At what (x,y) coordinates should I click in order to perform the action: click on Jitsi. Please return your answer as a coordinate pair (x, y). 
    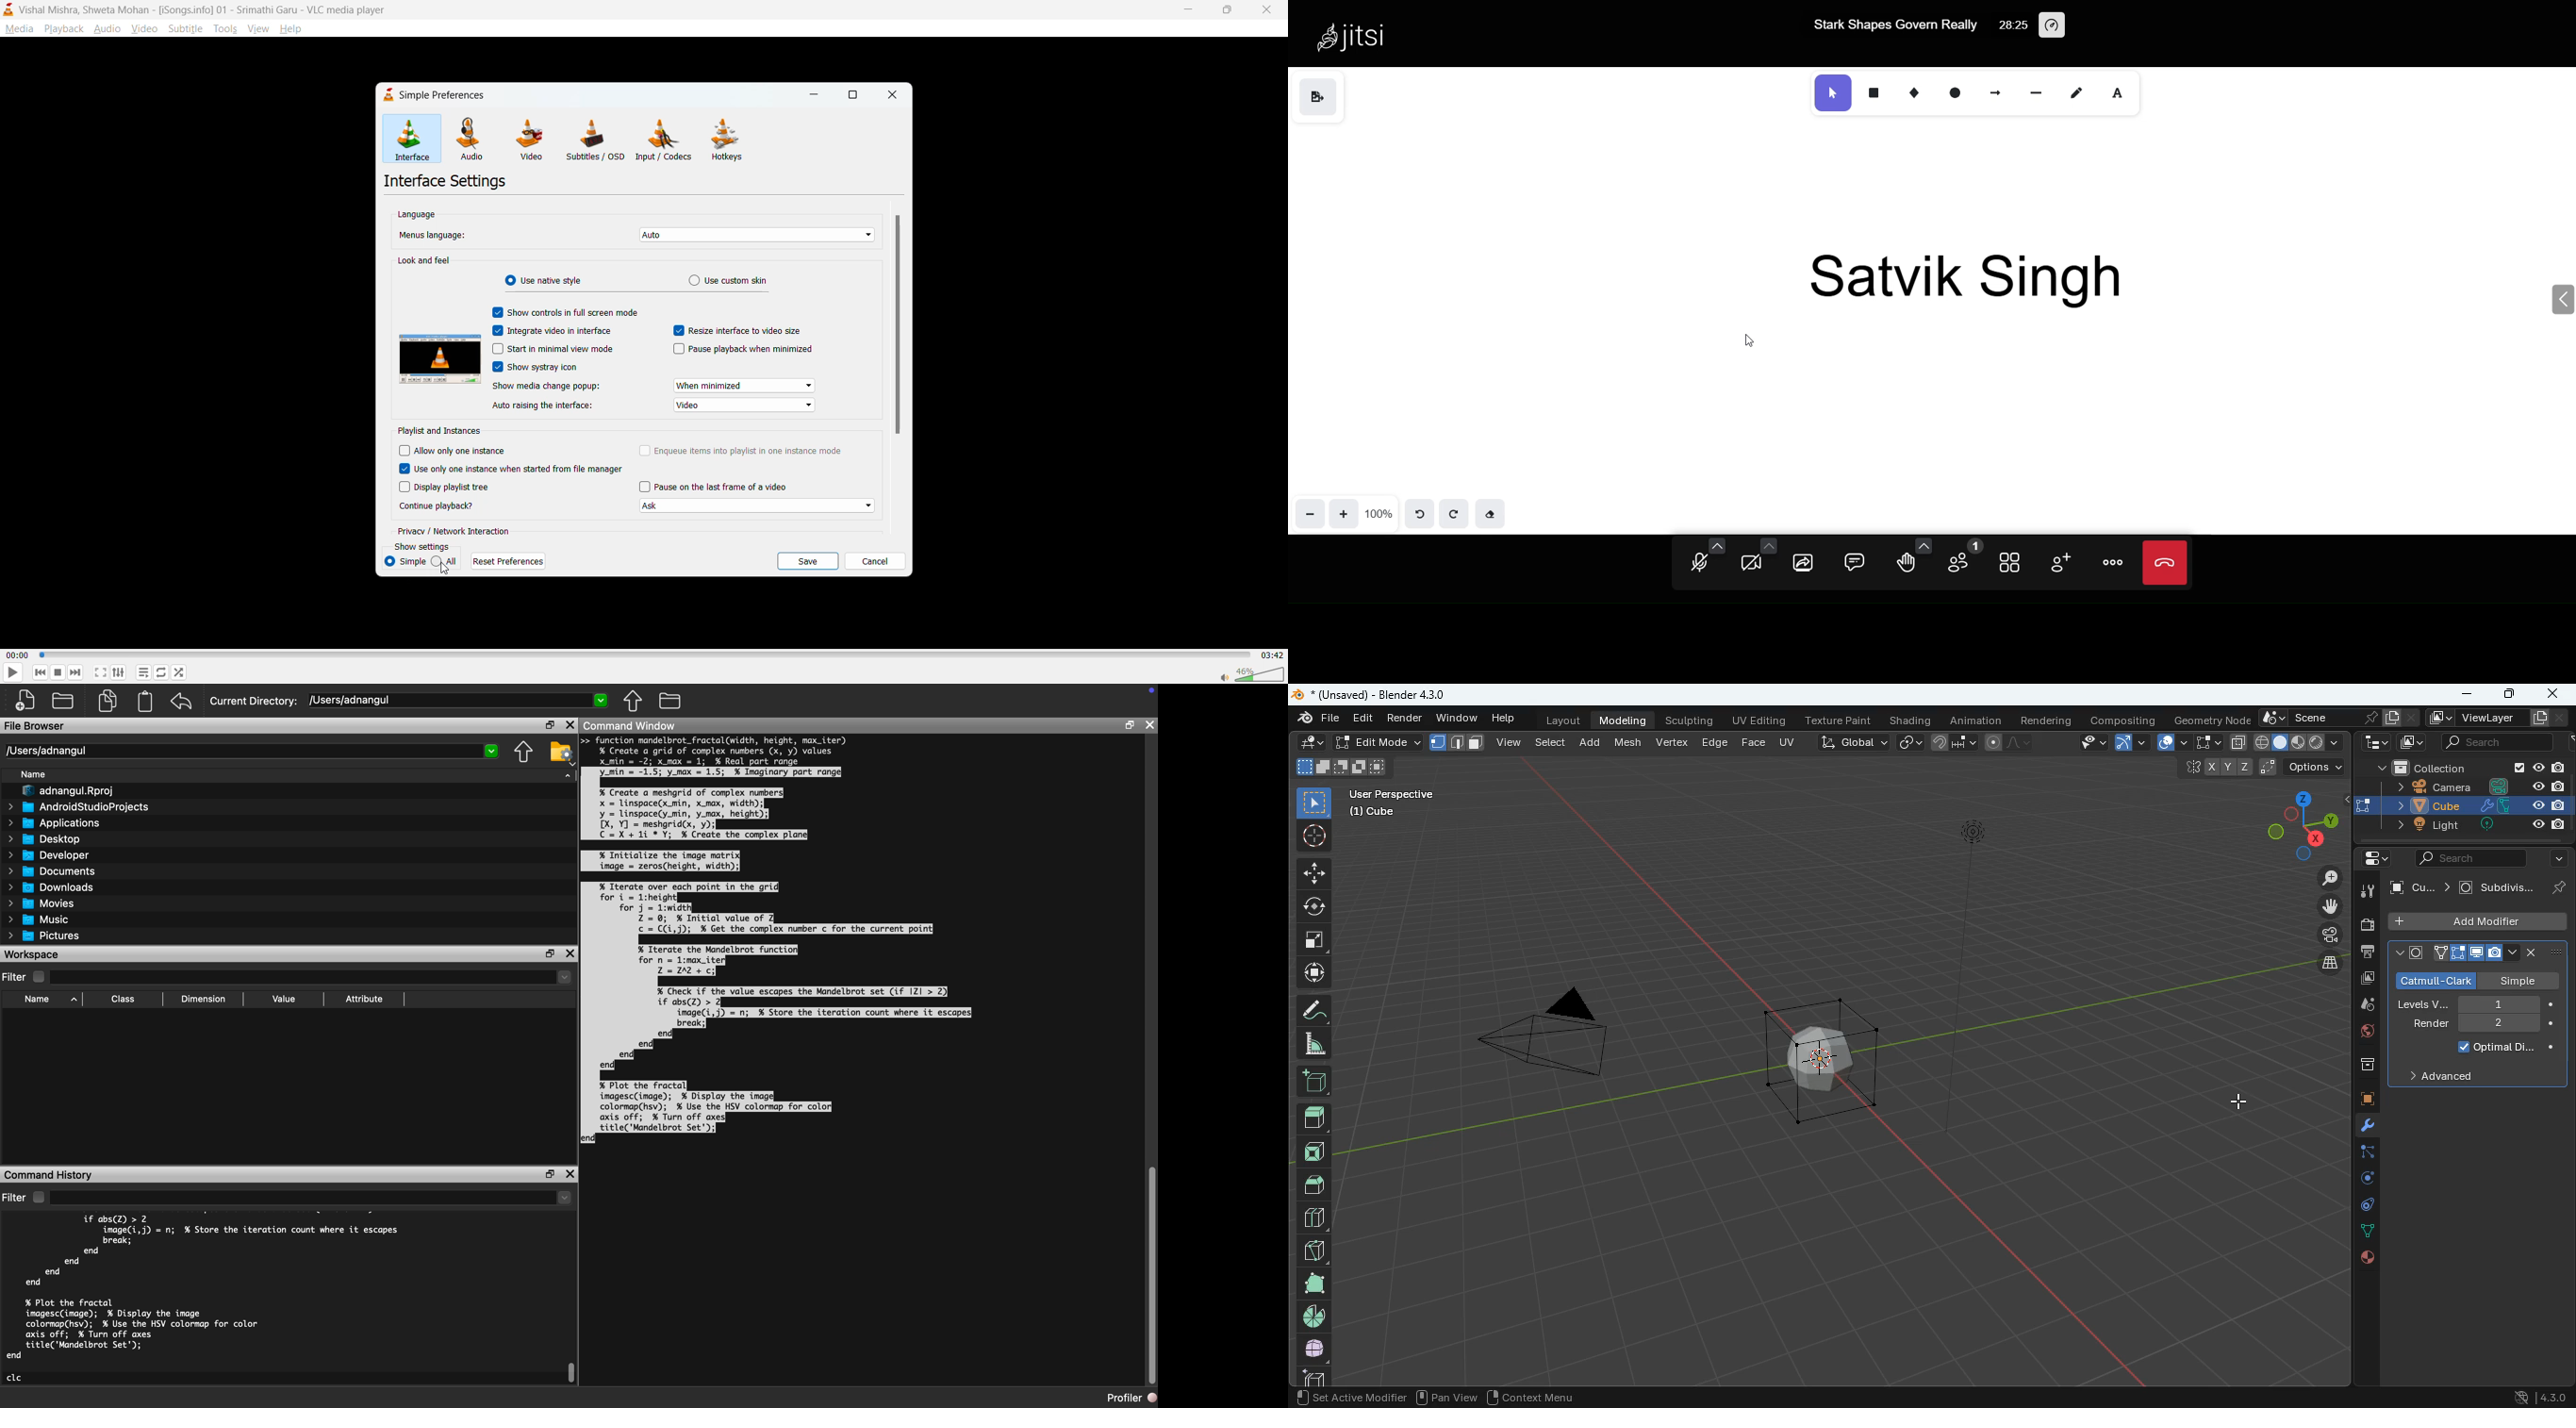
    Looking at the image, I should click on (1359, 36).